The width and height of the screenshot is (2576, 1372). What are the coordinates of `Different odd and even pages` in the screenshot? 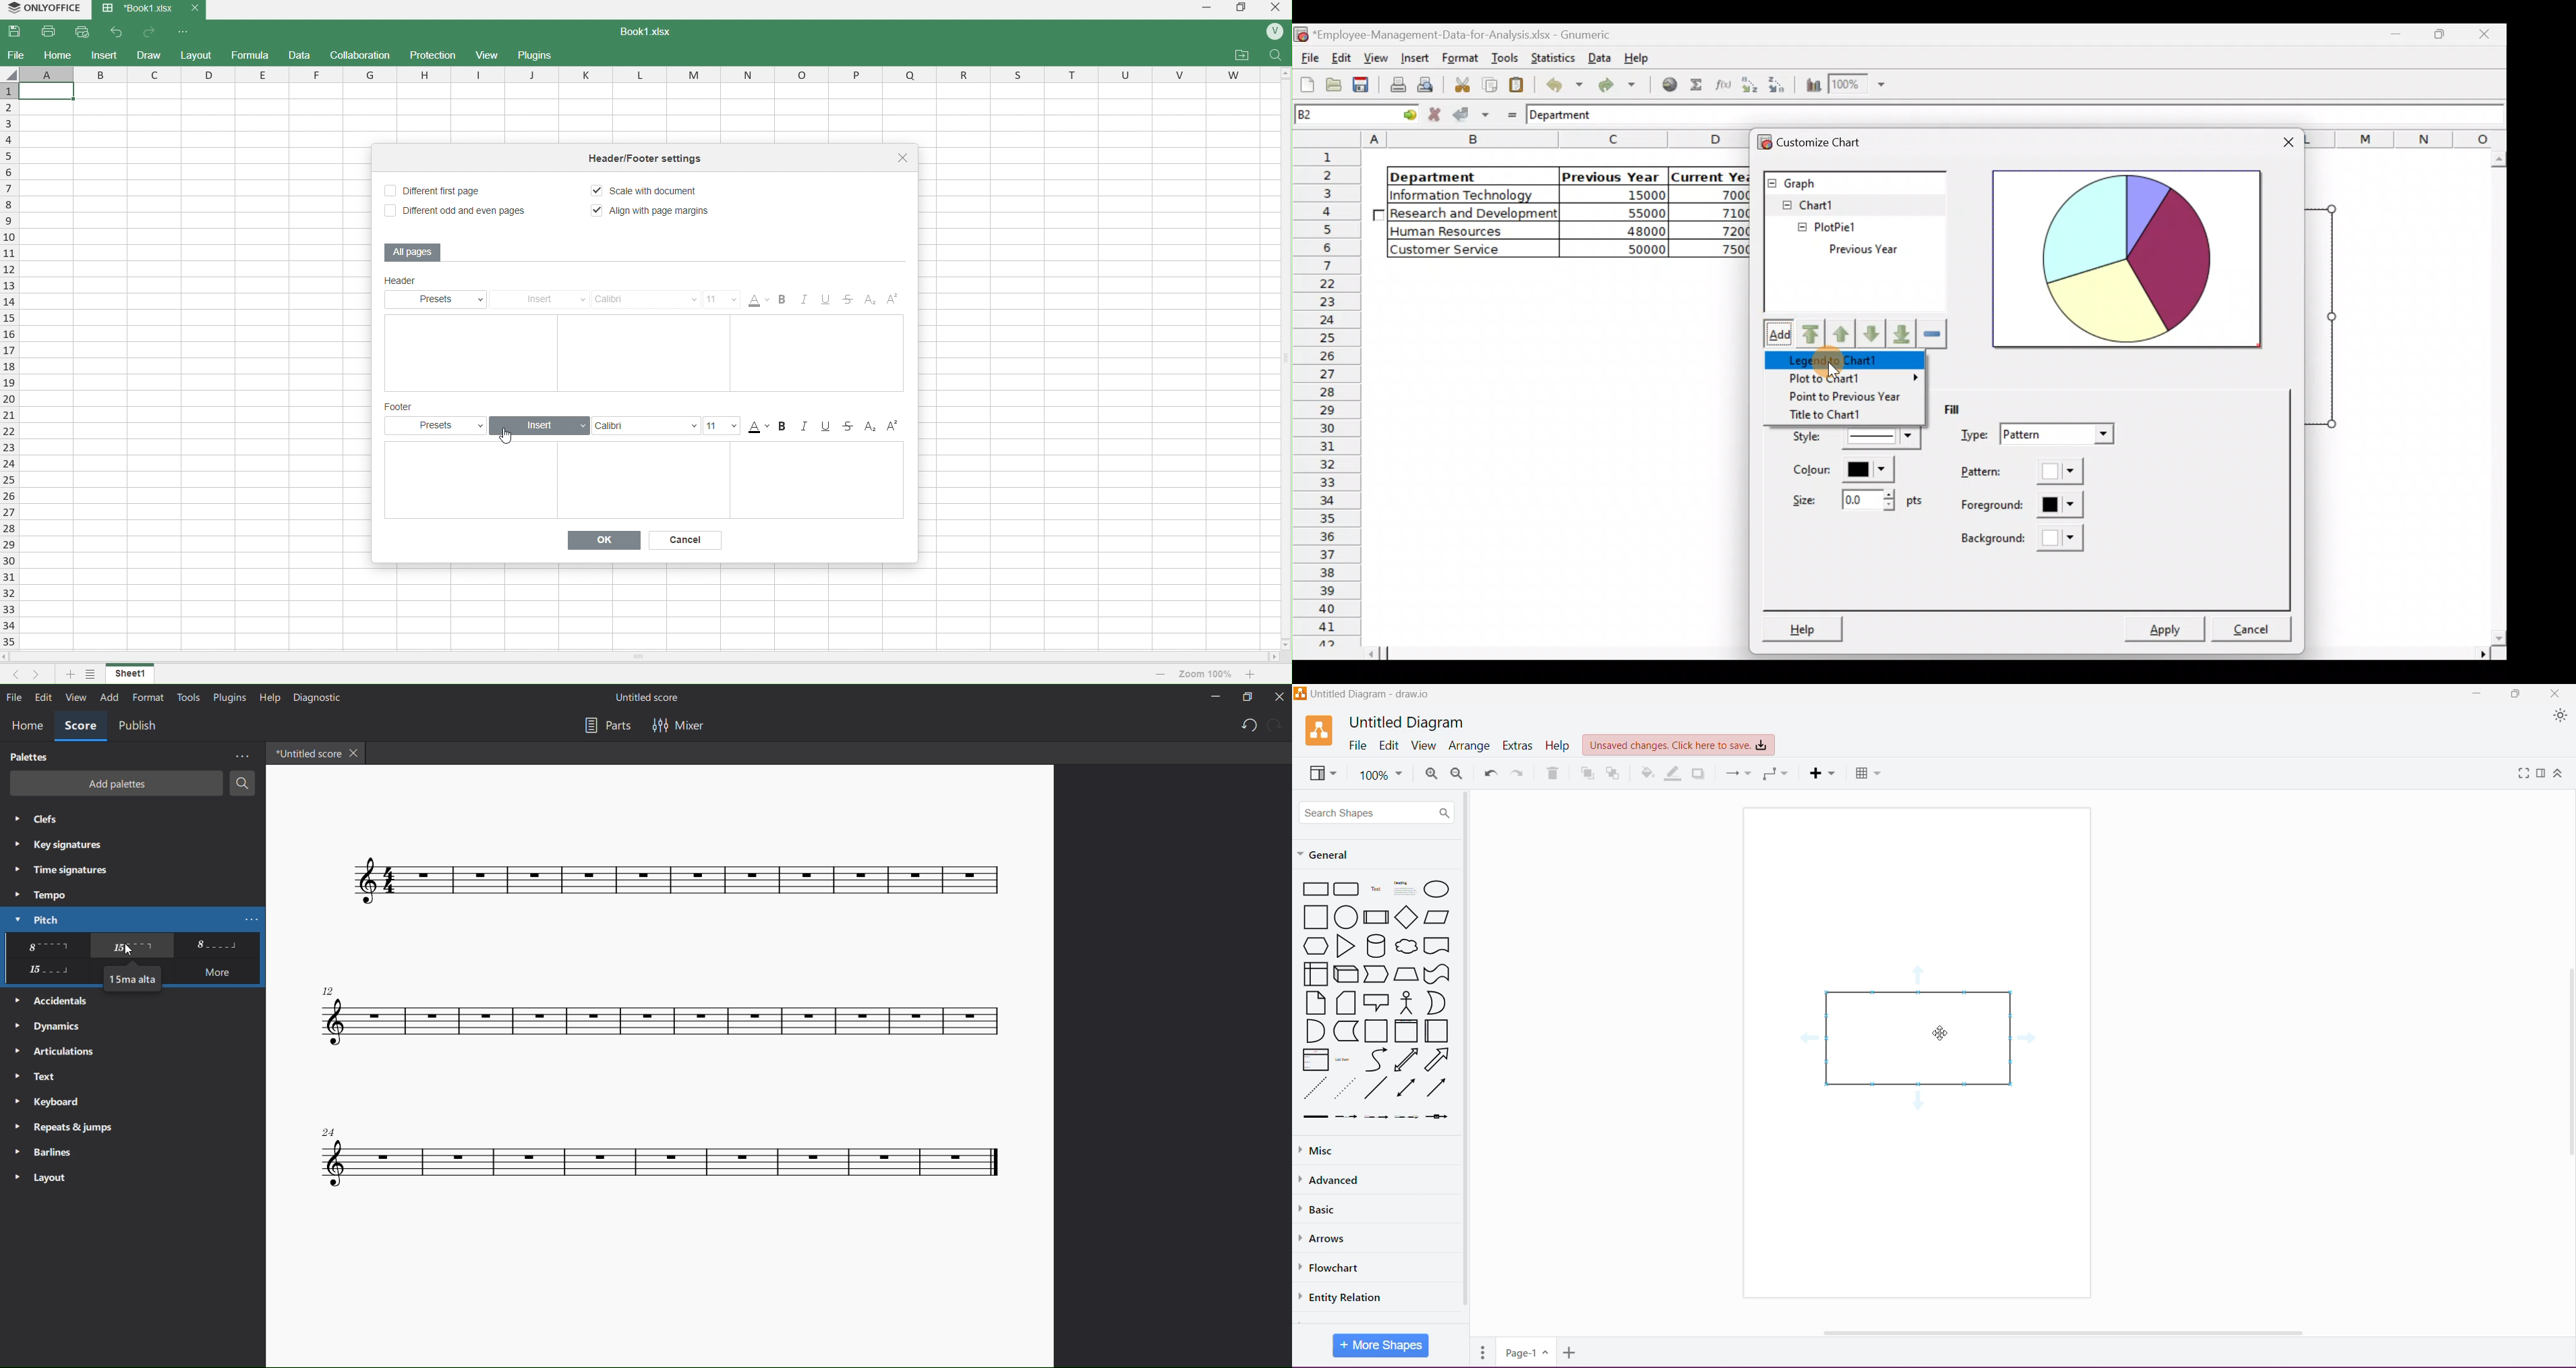 It's located at (454, 212).